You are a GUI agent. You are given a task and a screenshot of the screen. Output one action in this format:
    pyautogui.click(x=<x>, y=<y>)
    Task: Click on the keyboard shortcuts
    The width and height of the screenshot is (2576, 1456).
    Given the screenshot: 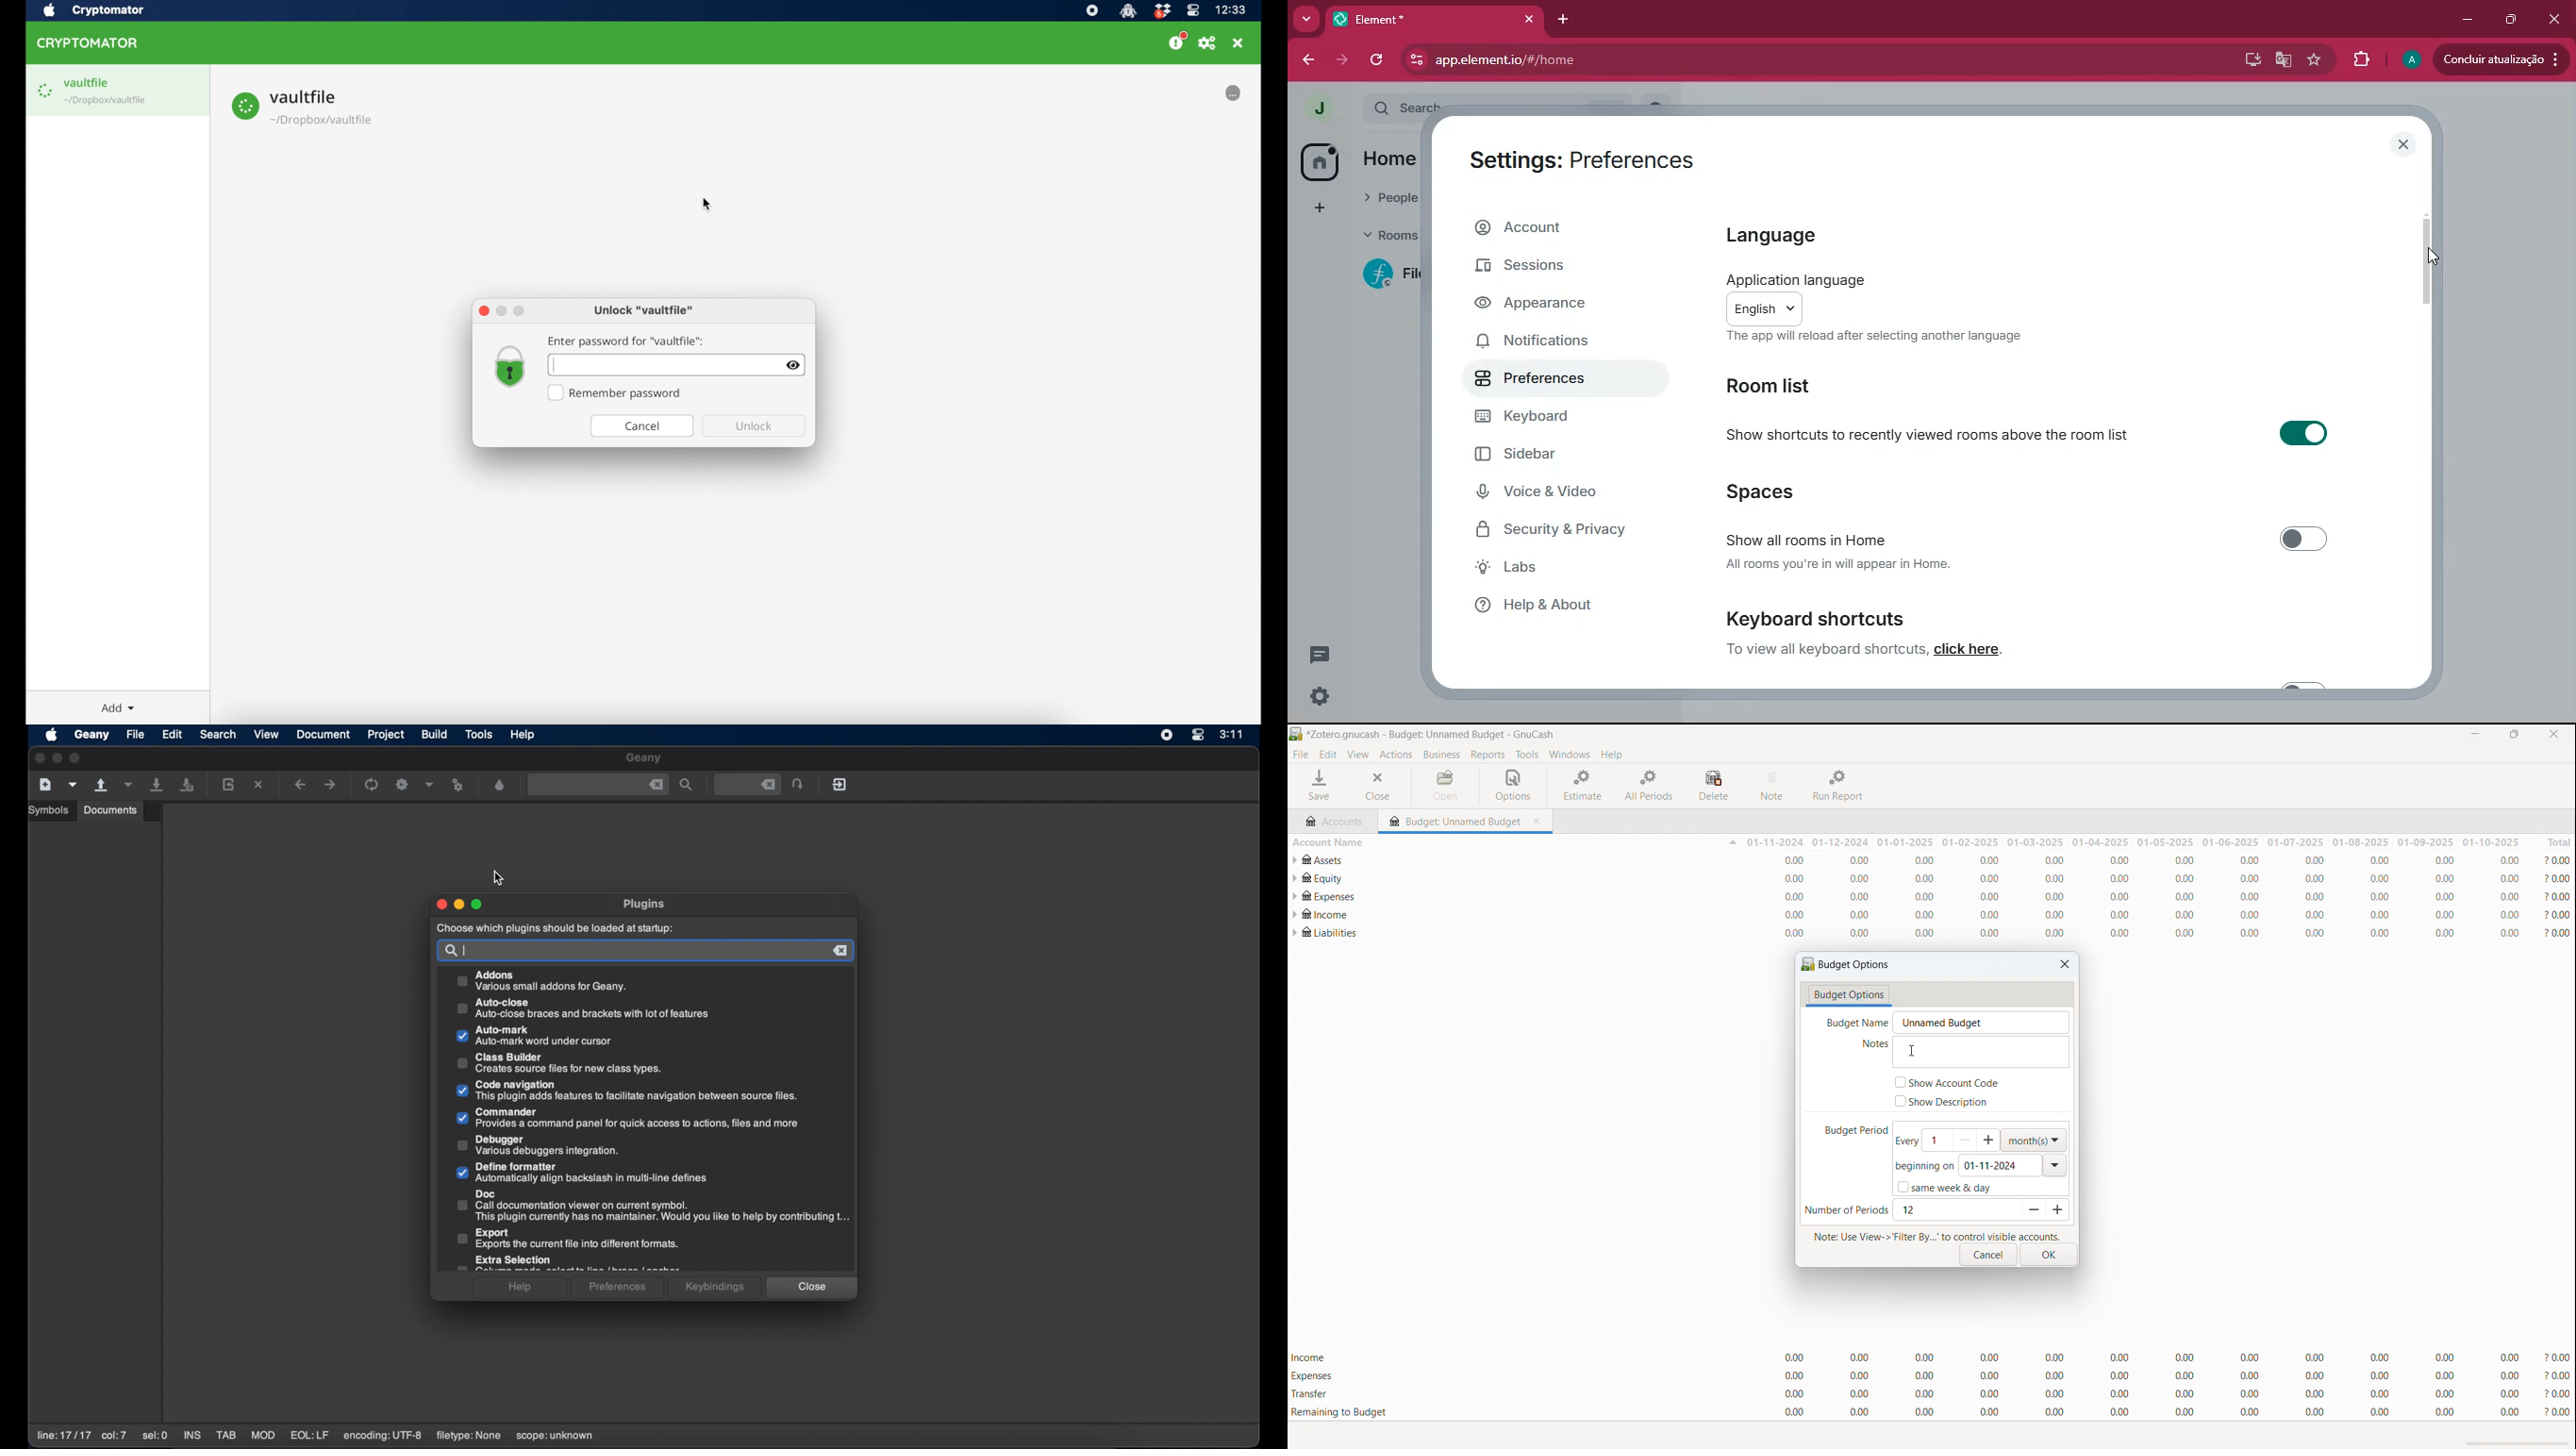 What is the action you would take?
    pyautogui.click(x=1813, y=616)
    